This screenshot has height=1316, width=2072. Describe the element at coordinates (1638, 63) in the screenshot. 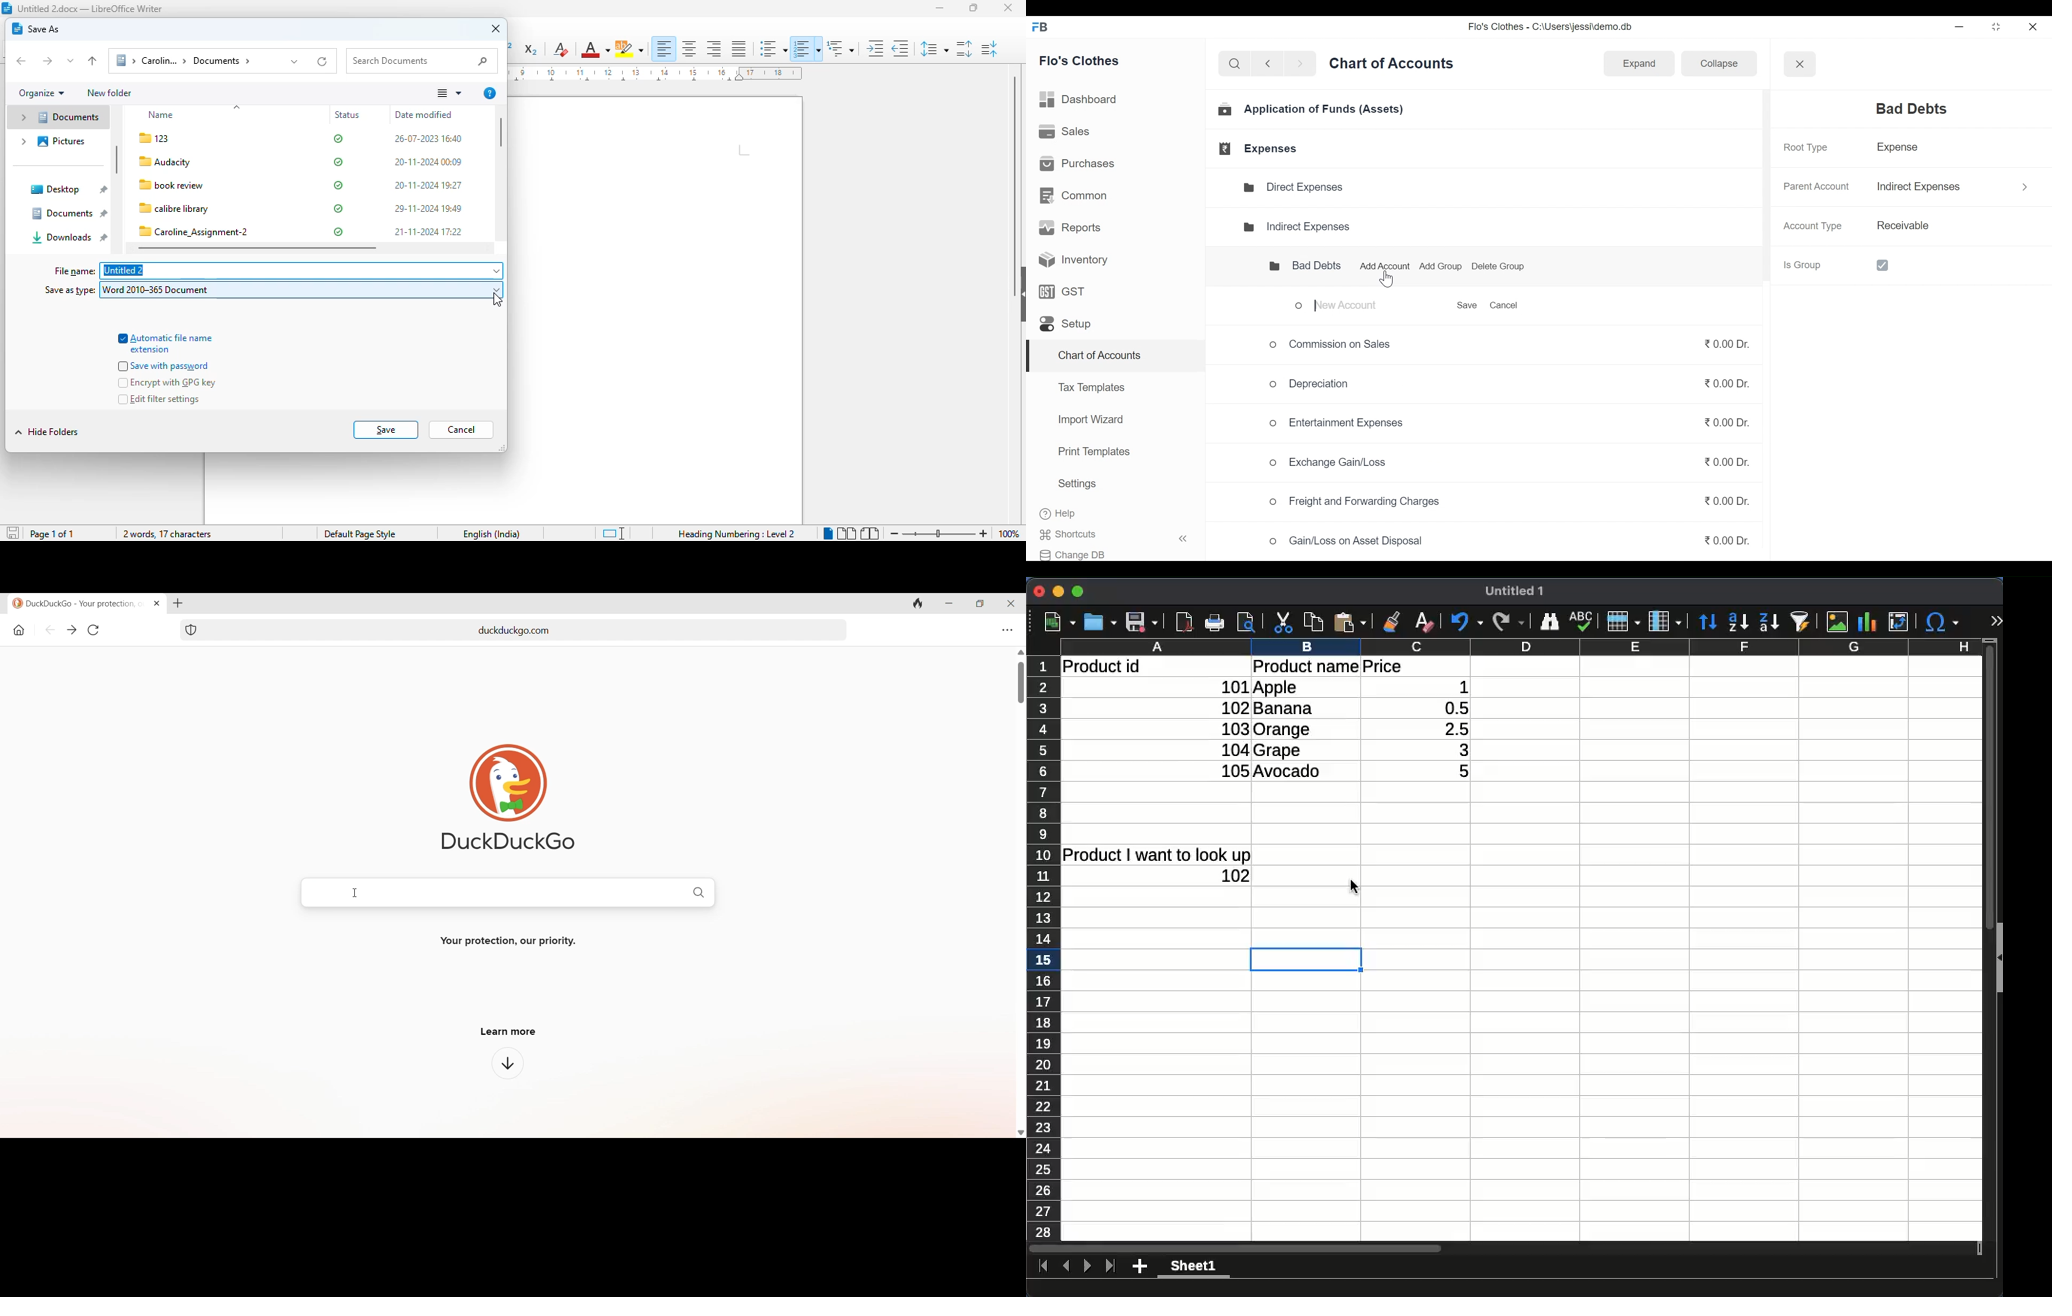

I see `Expand` at that location.